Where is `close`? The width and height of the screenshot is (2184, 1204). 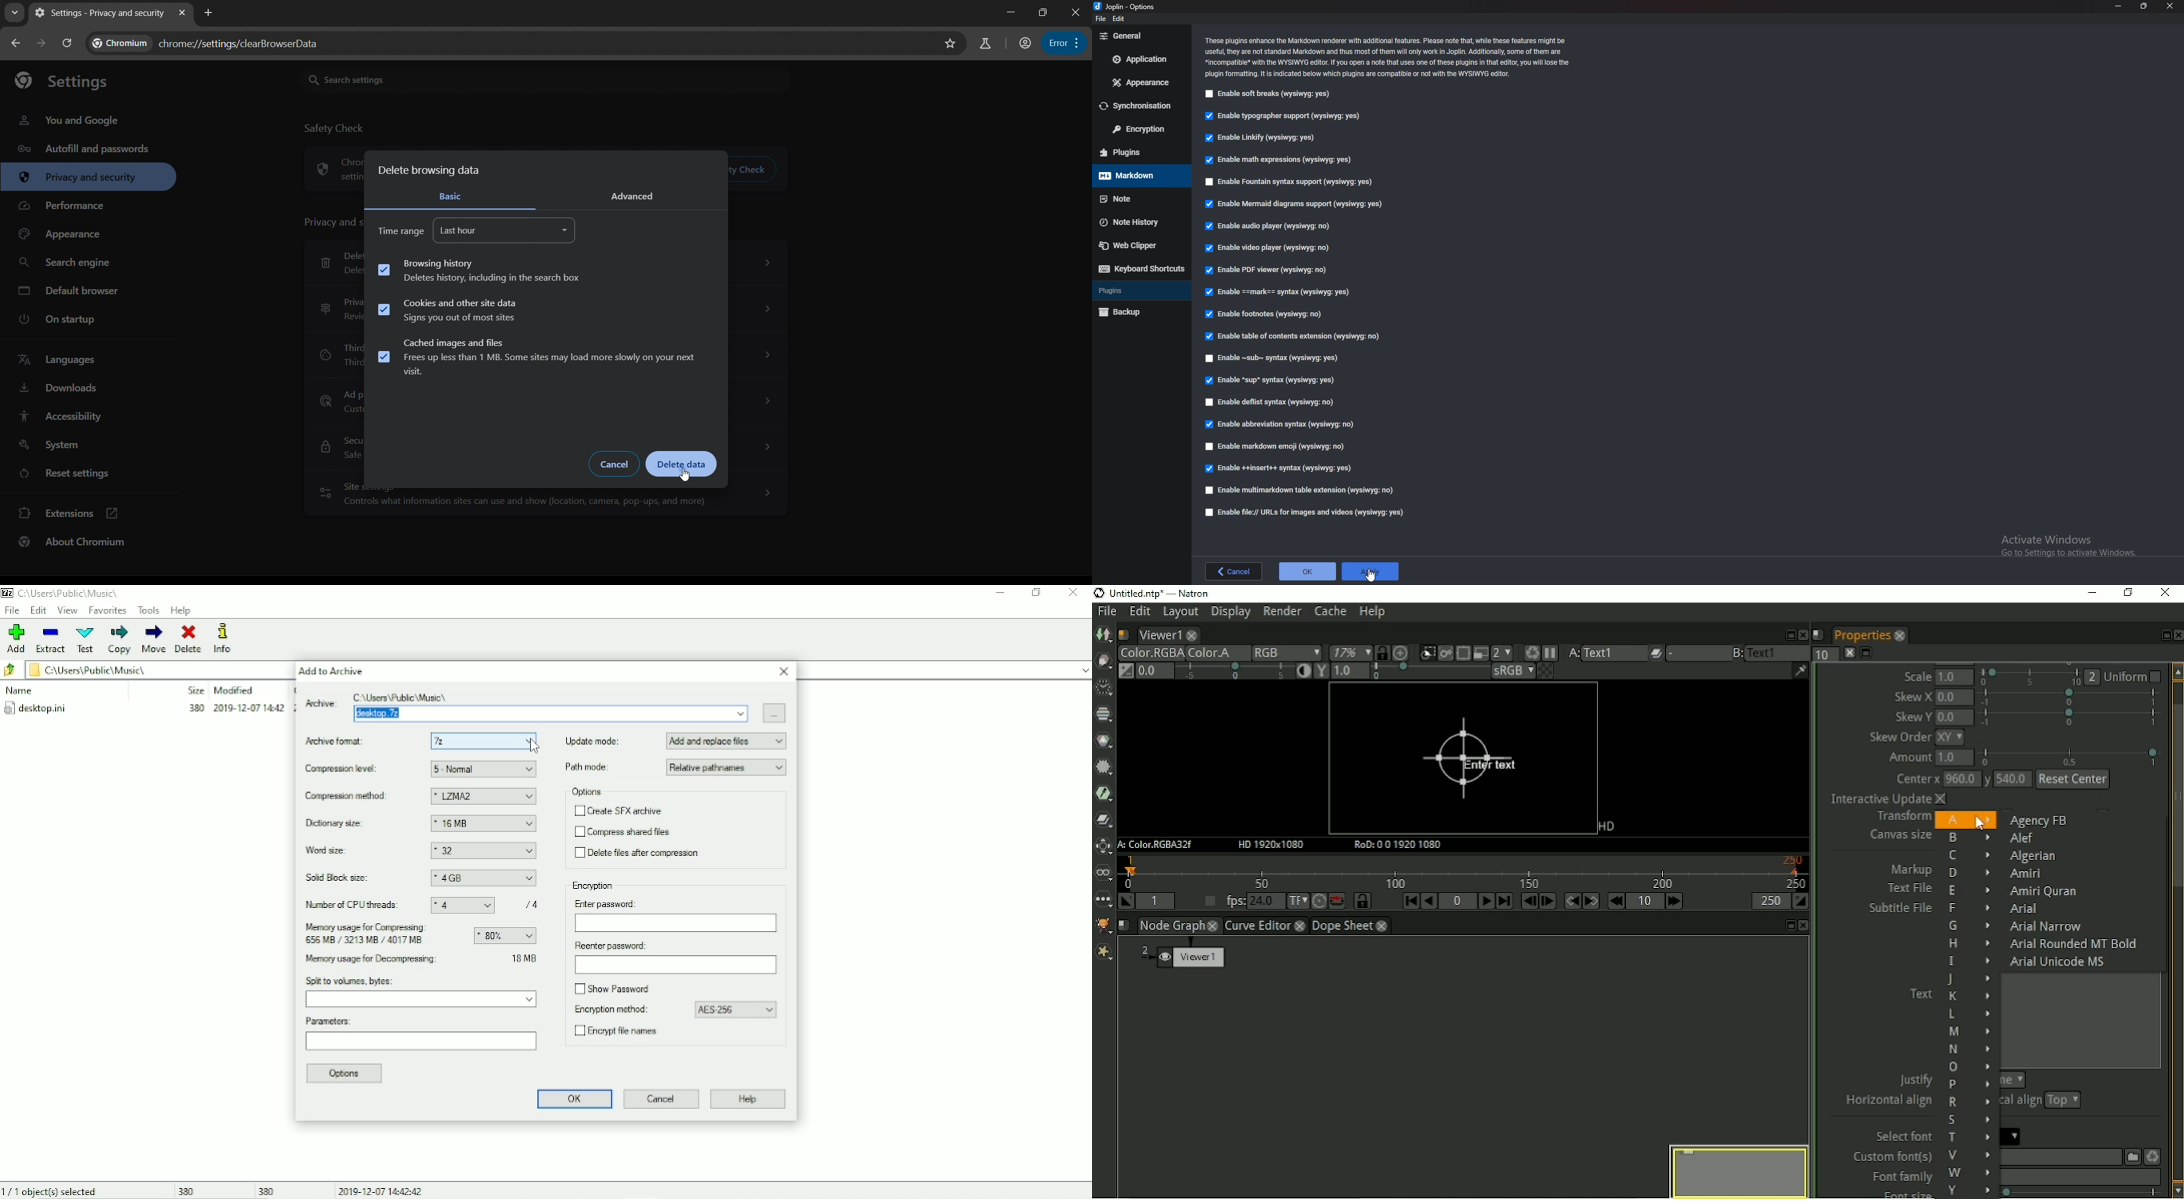
close is located at coordinates (2171, 6).